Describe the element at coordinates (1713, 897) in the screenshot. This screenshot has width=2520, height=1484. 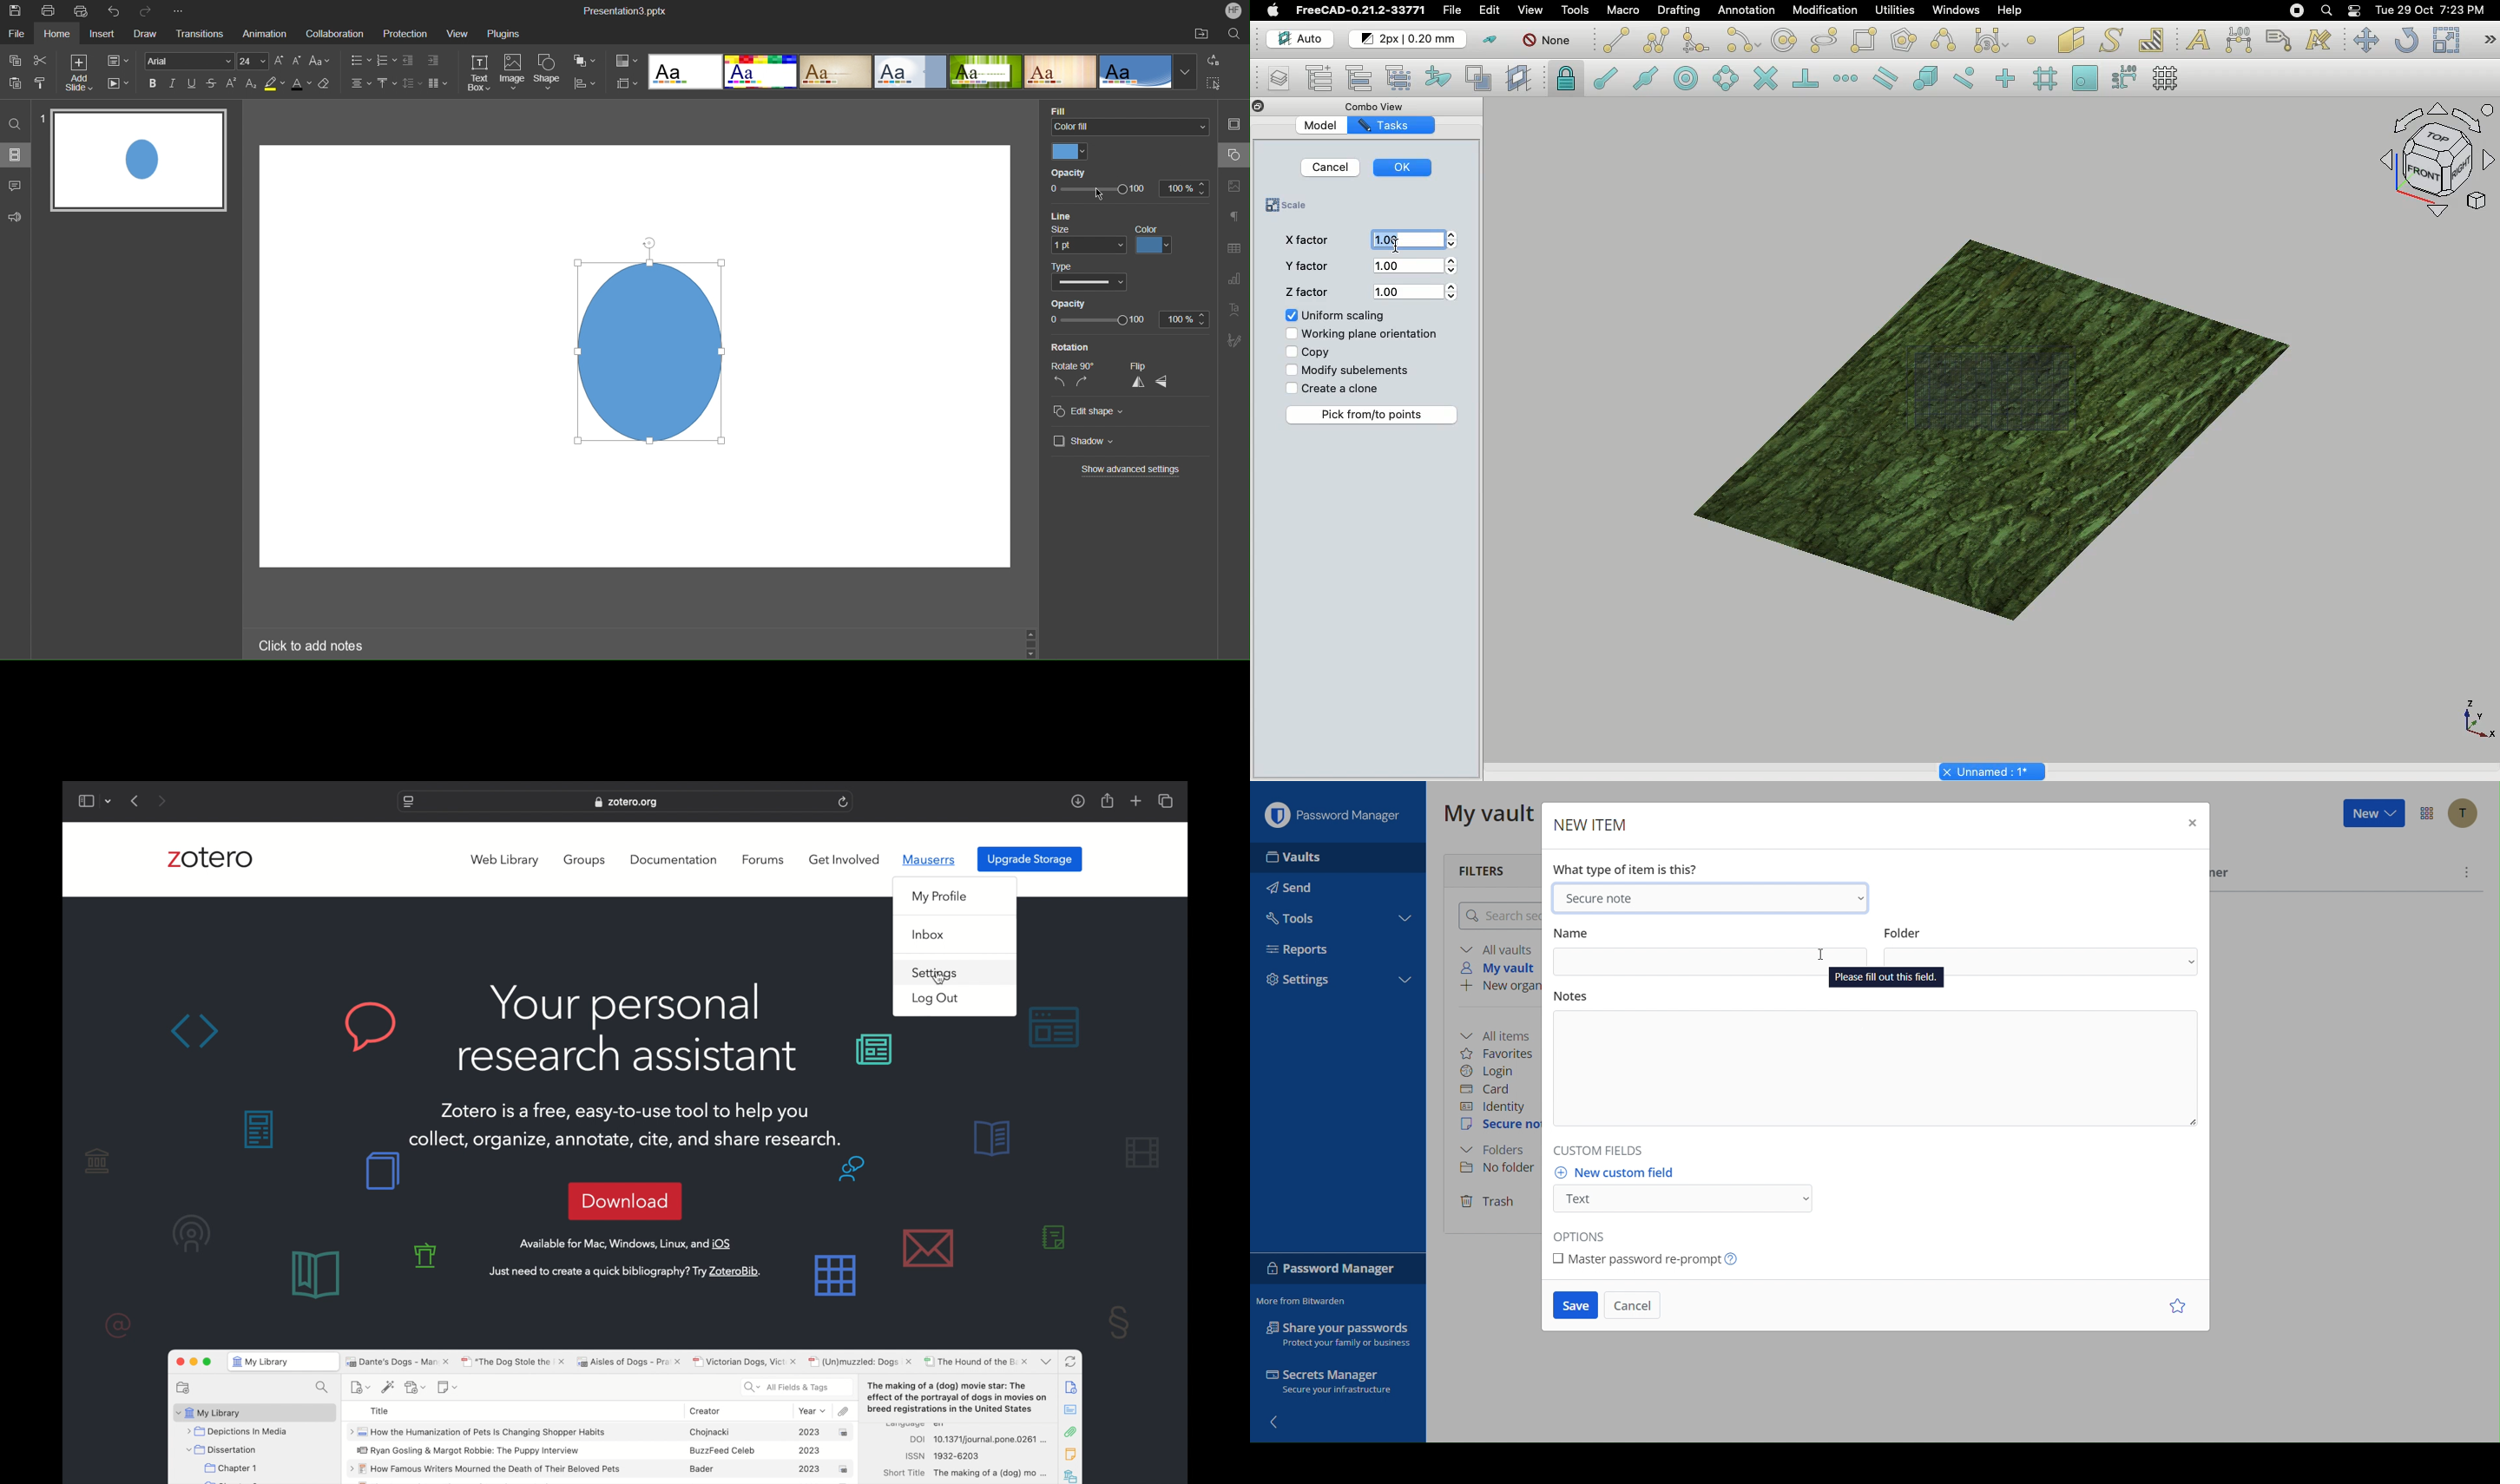
I see `Secure Note` at that location.